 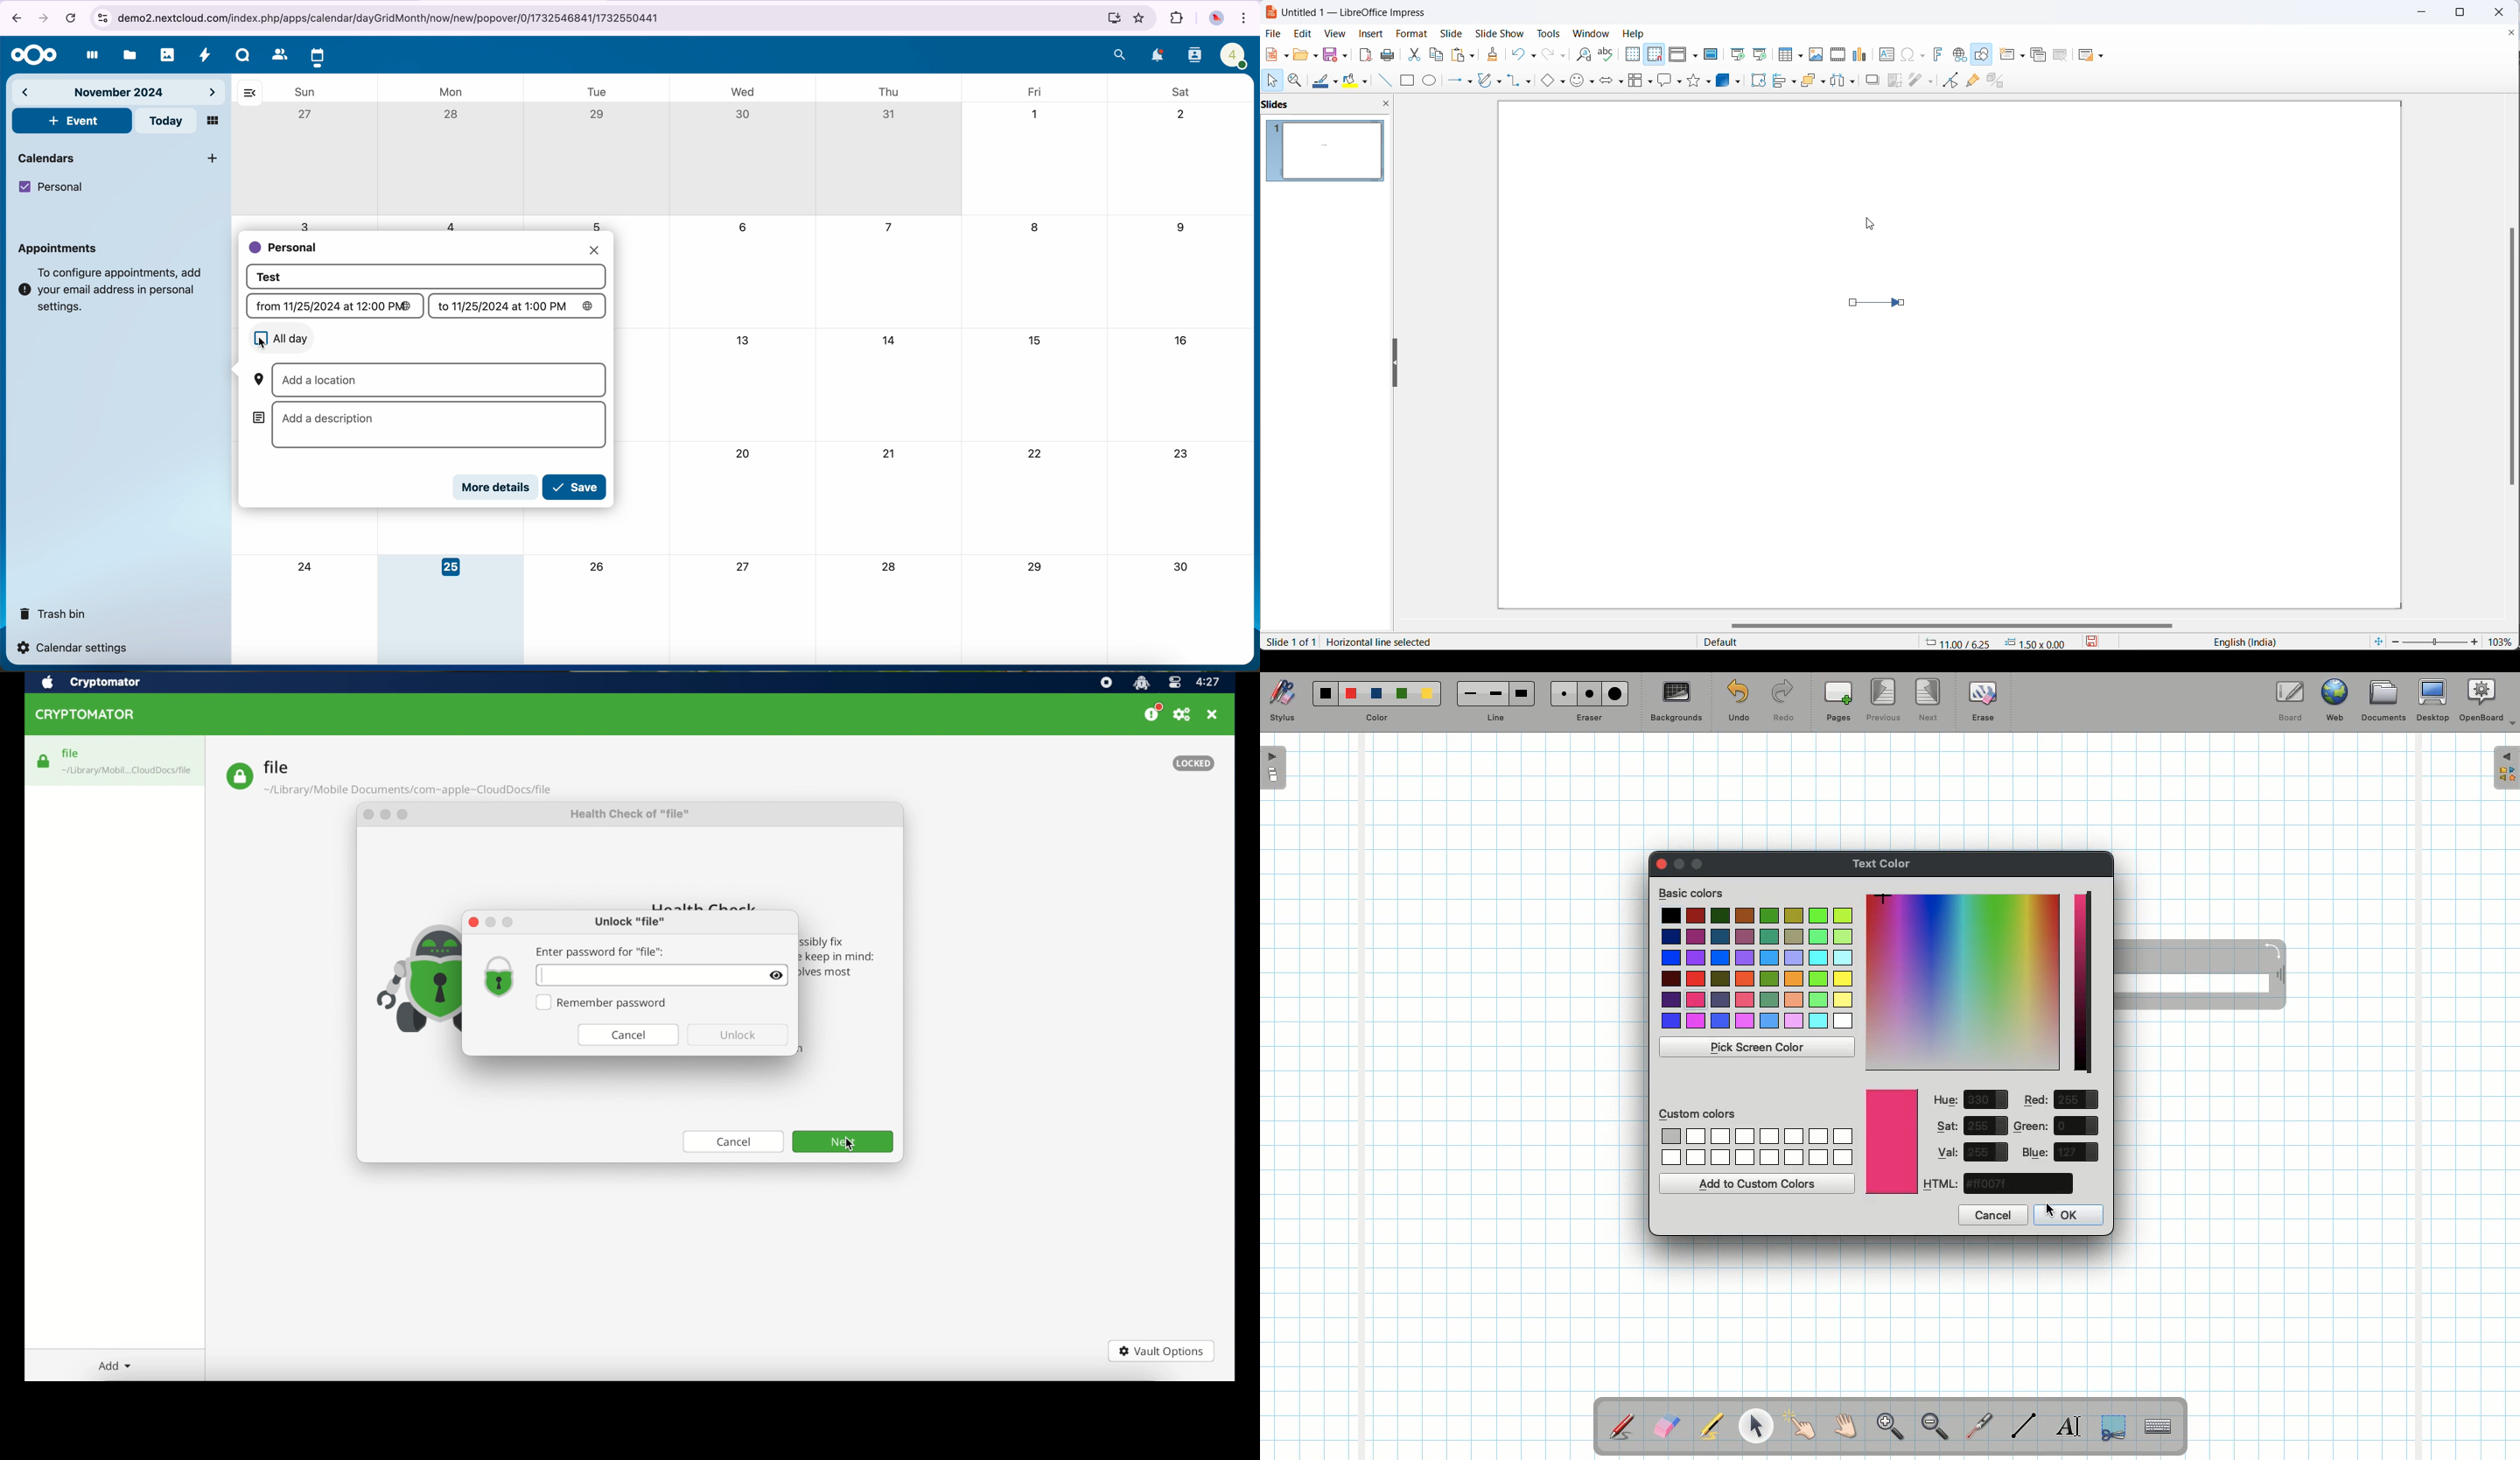 What do you see at coordinates (1234, 55) in the screenshot?
I see `profile` at bounding box center [1234, 55].